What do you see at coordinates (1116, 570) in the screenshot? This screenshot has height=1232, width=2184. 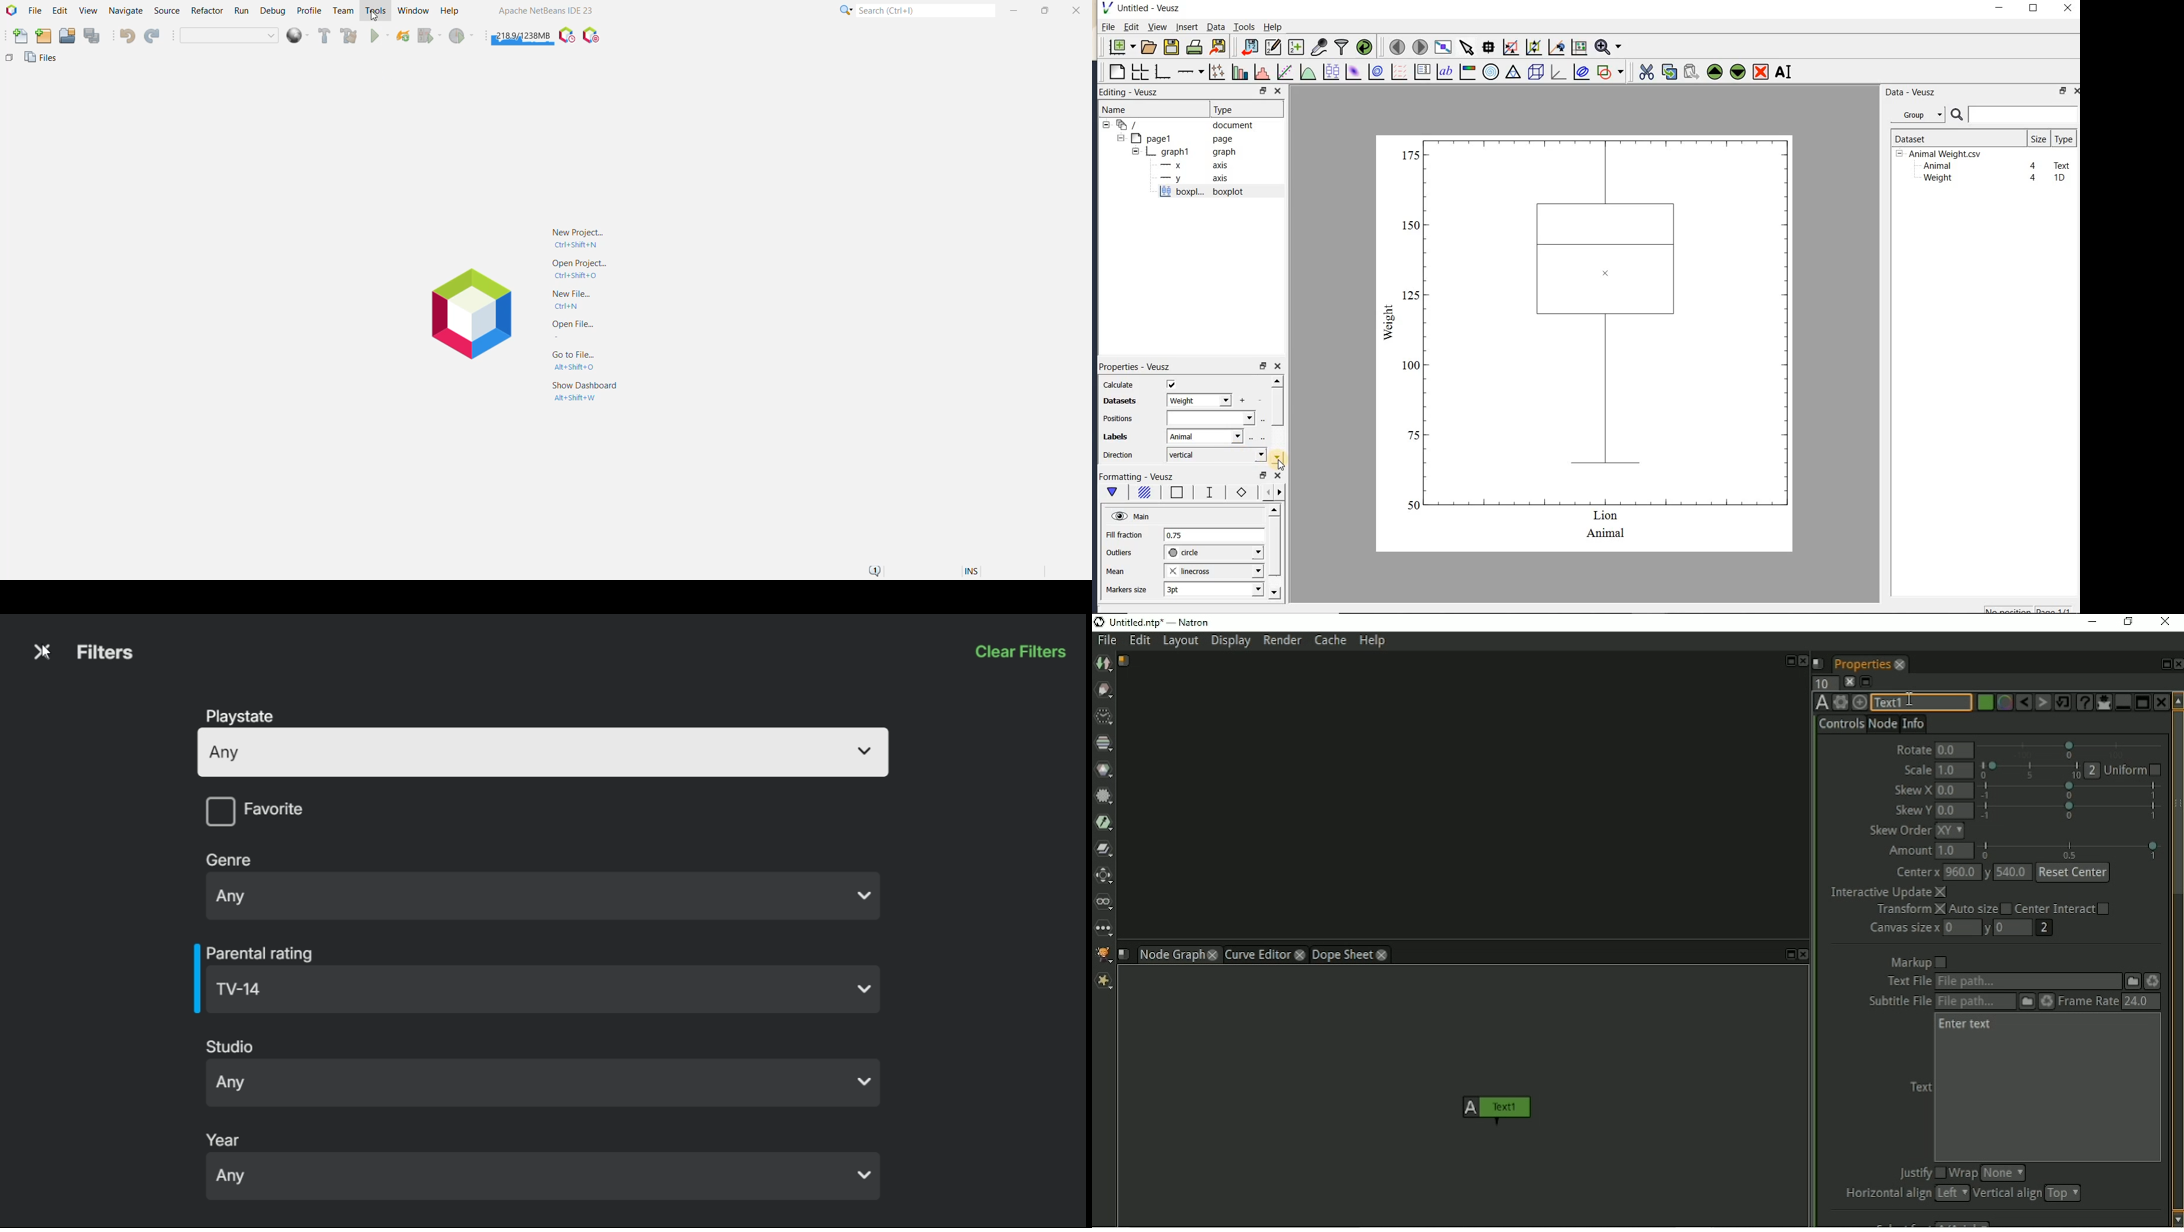 I see `mean` at bounding box center [1116, 570].